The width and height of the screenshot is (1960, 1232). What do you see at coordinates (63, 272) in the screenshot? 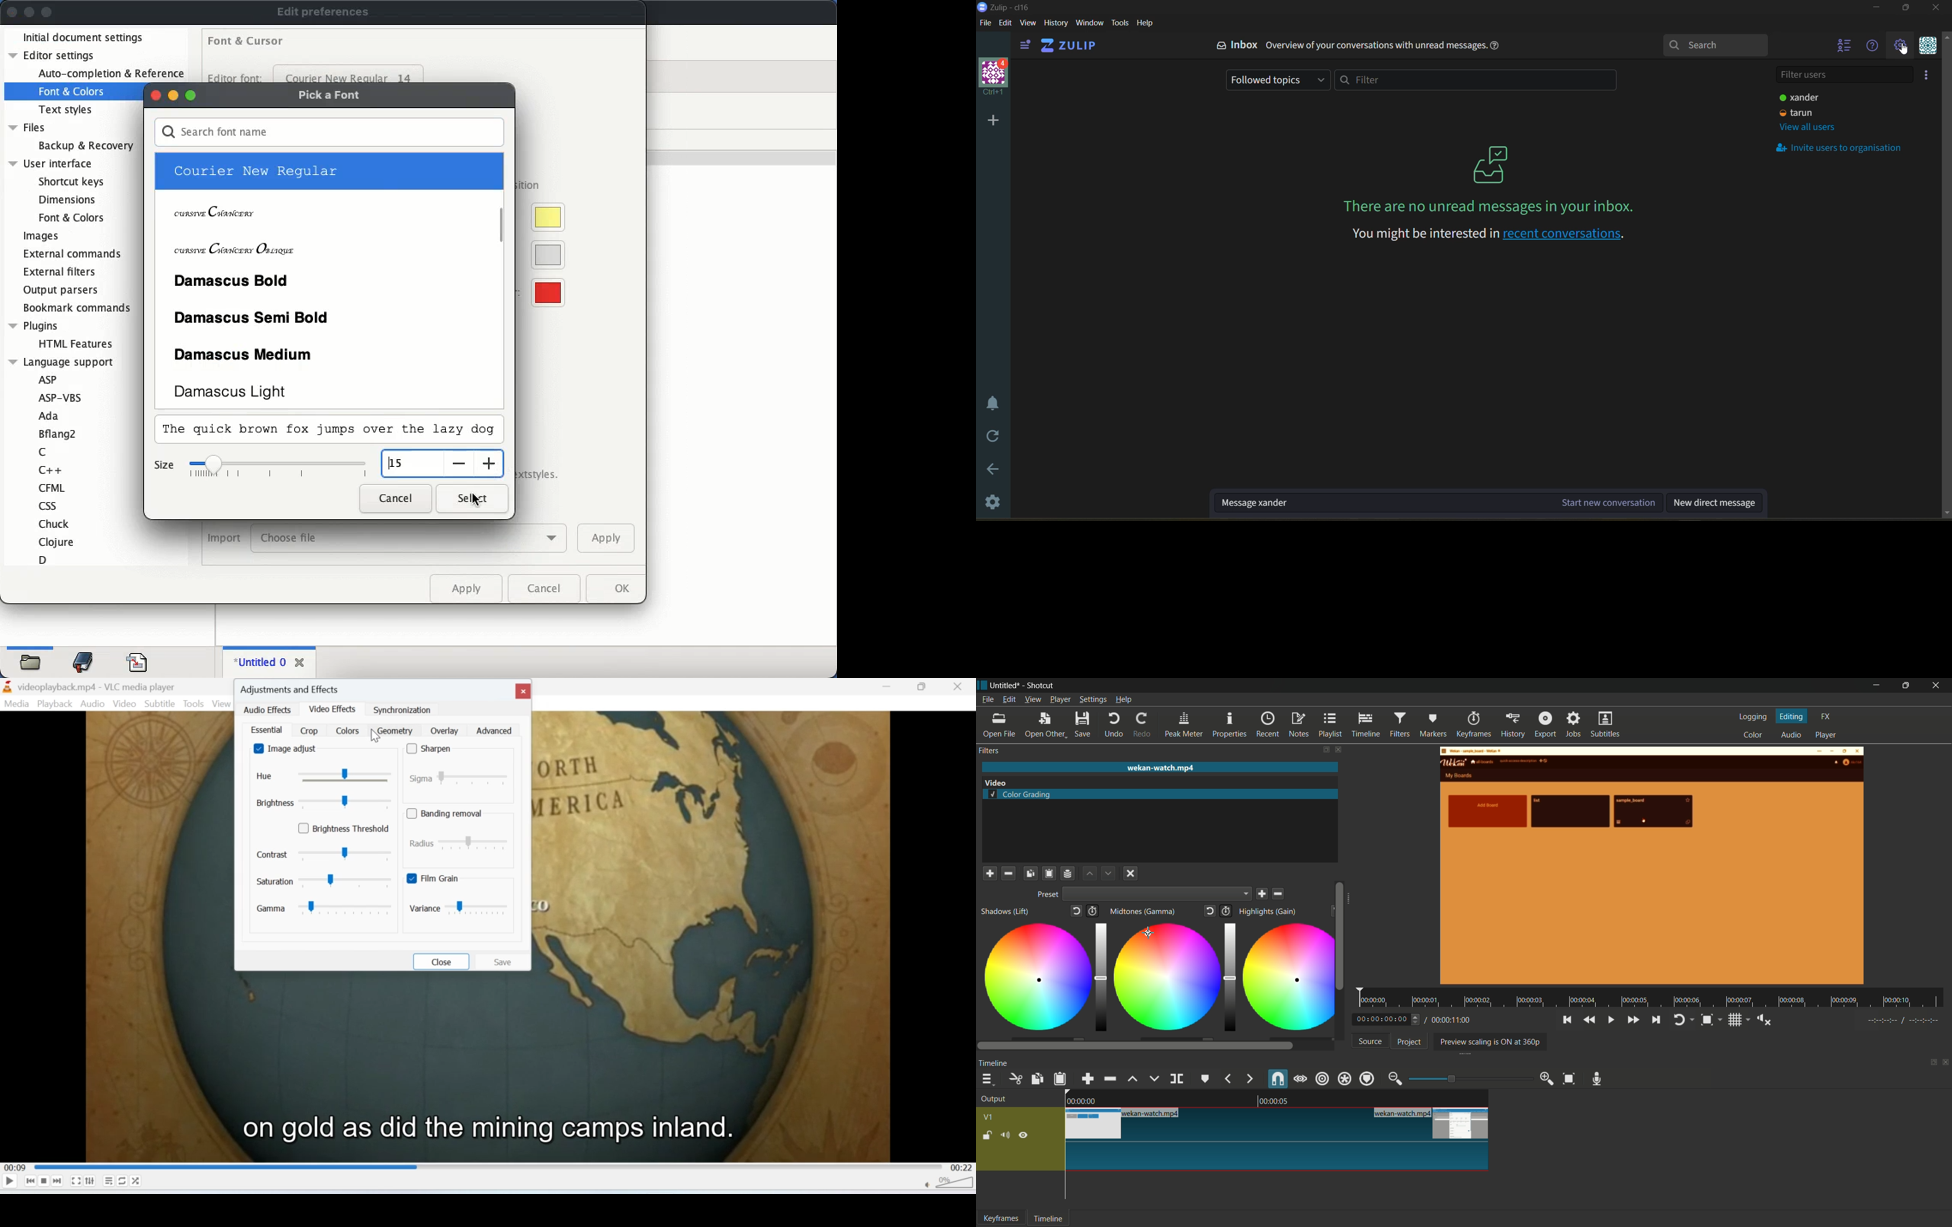
I see `external filters` at bounding box center [63, 272].